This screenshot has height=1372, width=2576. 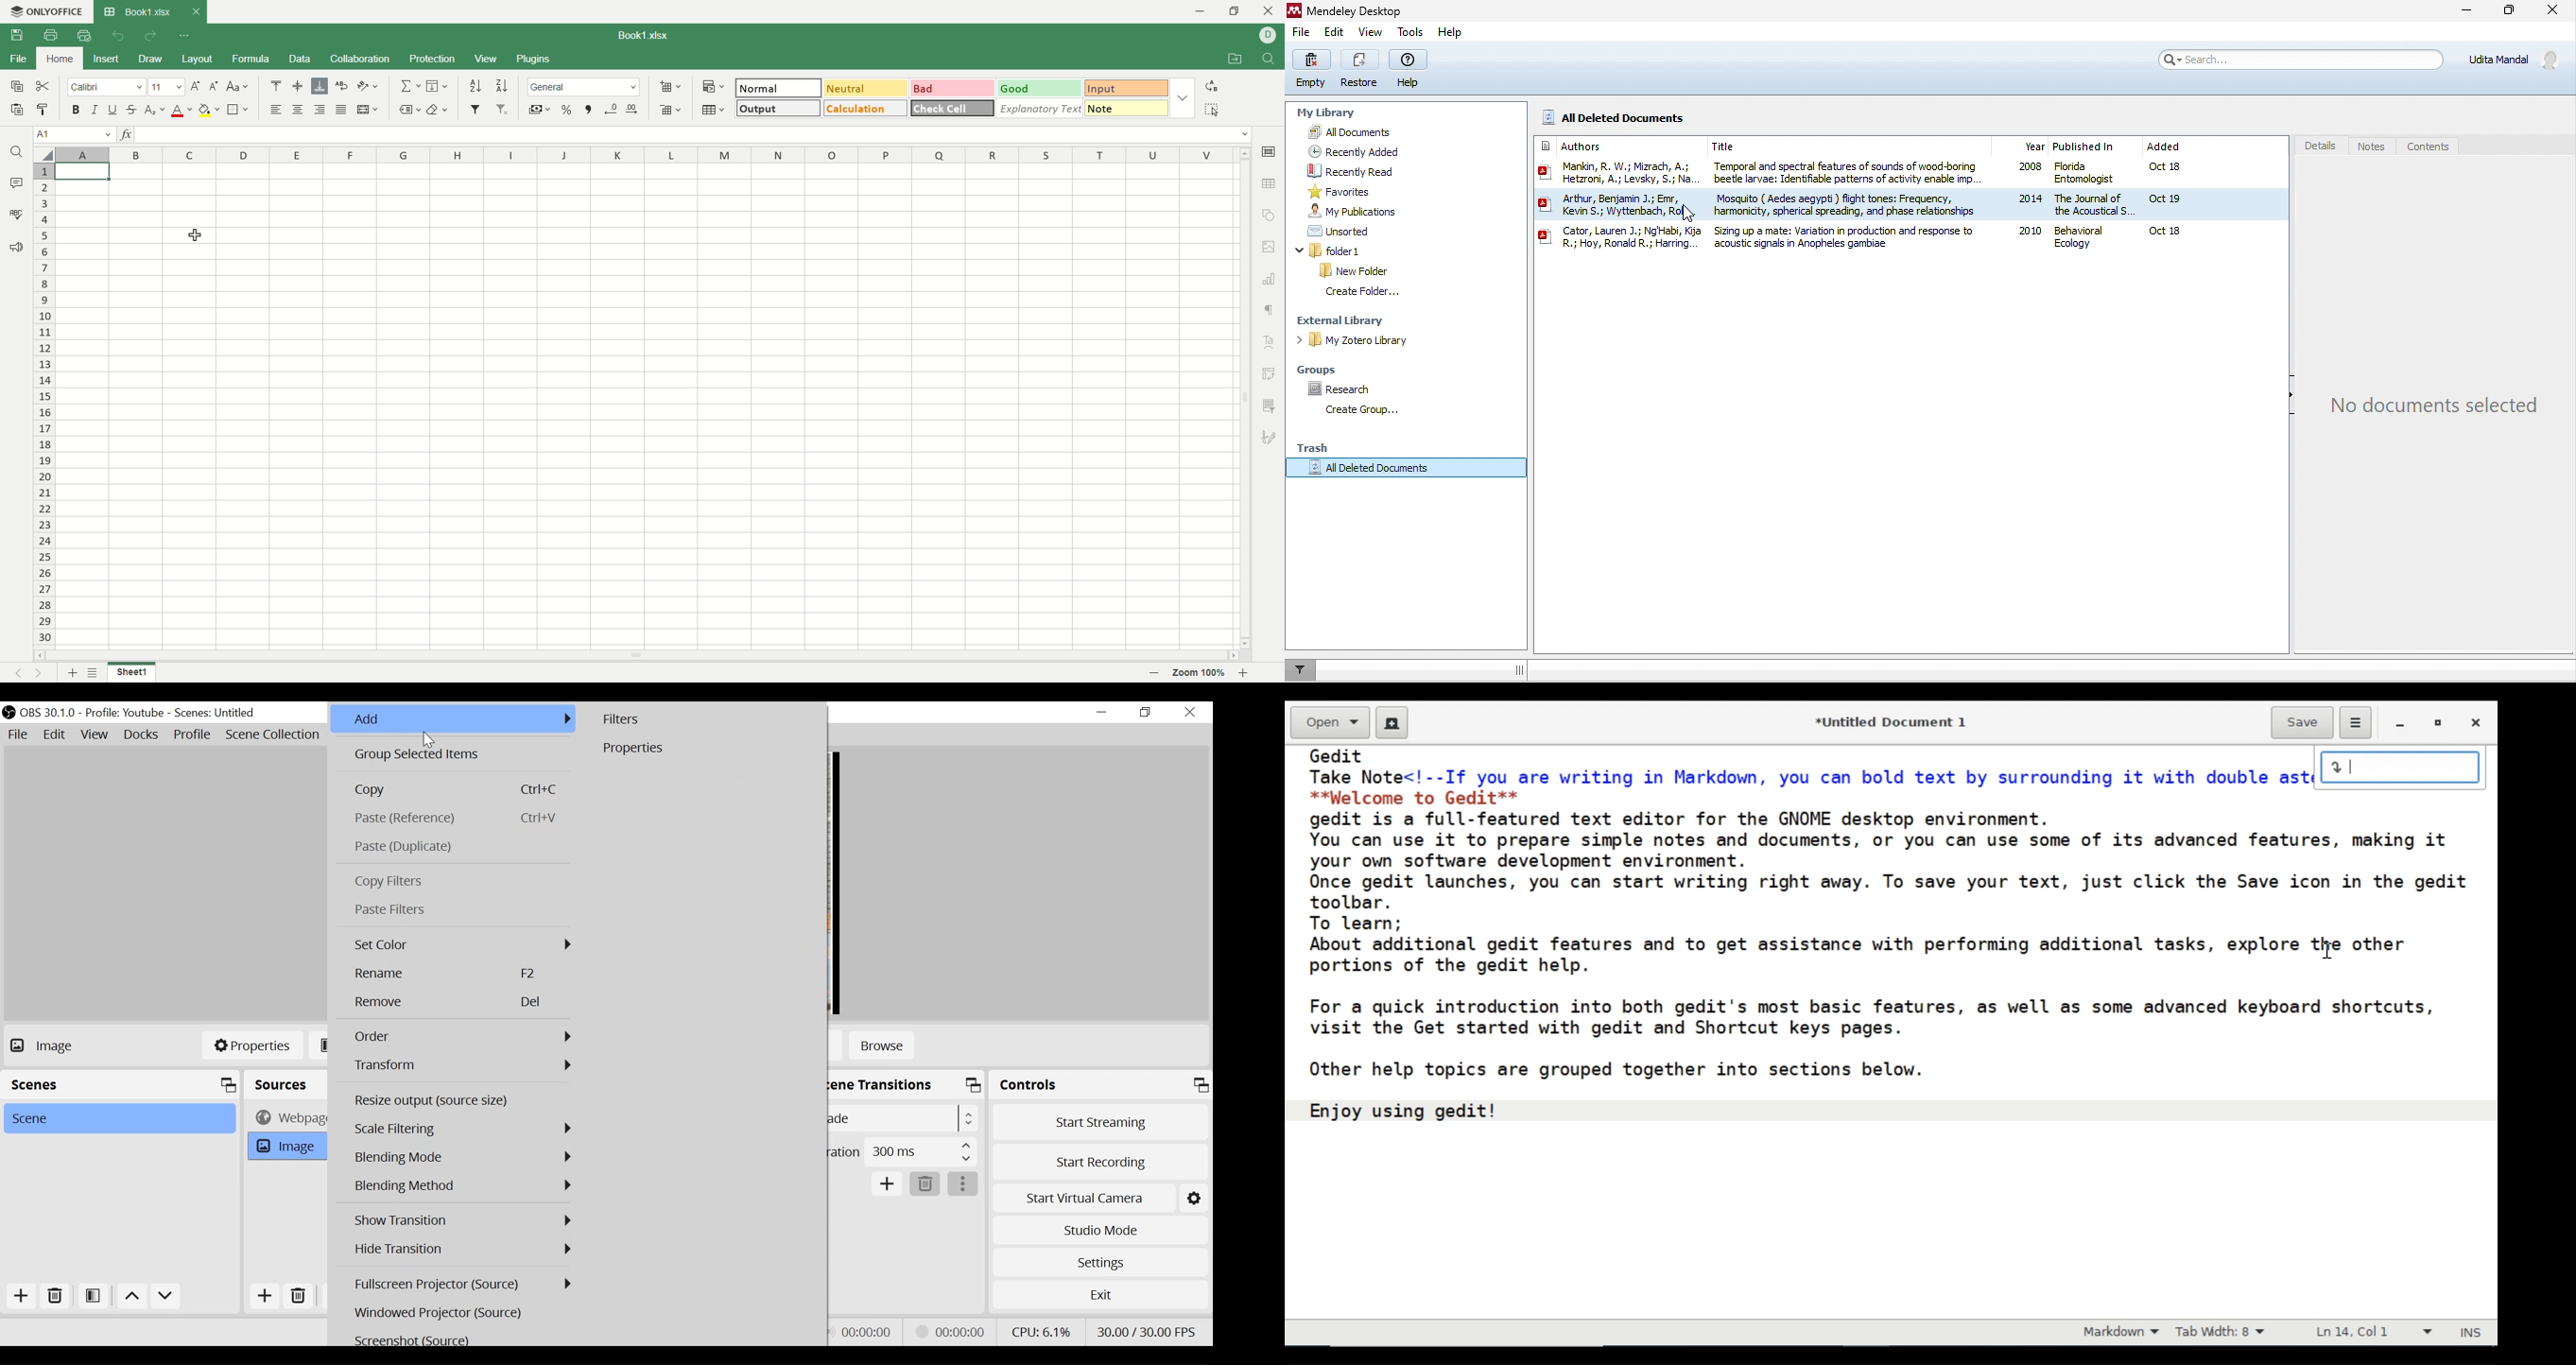 What do you see at coordinates (1360, 342) in the screenshot?
I see `my zotero library` at bounding box center [1360, 342].